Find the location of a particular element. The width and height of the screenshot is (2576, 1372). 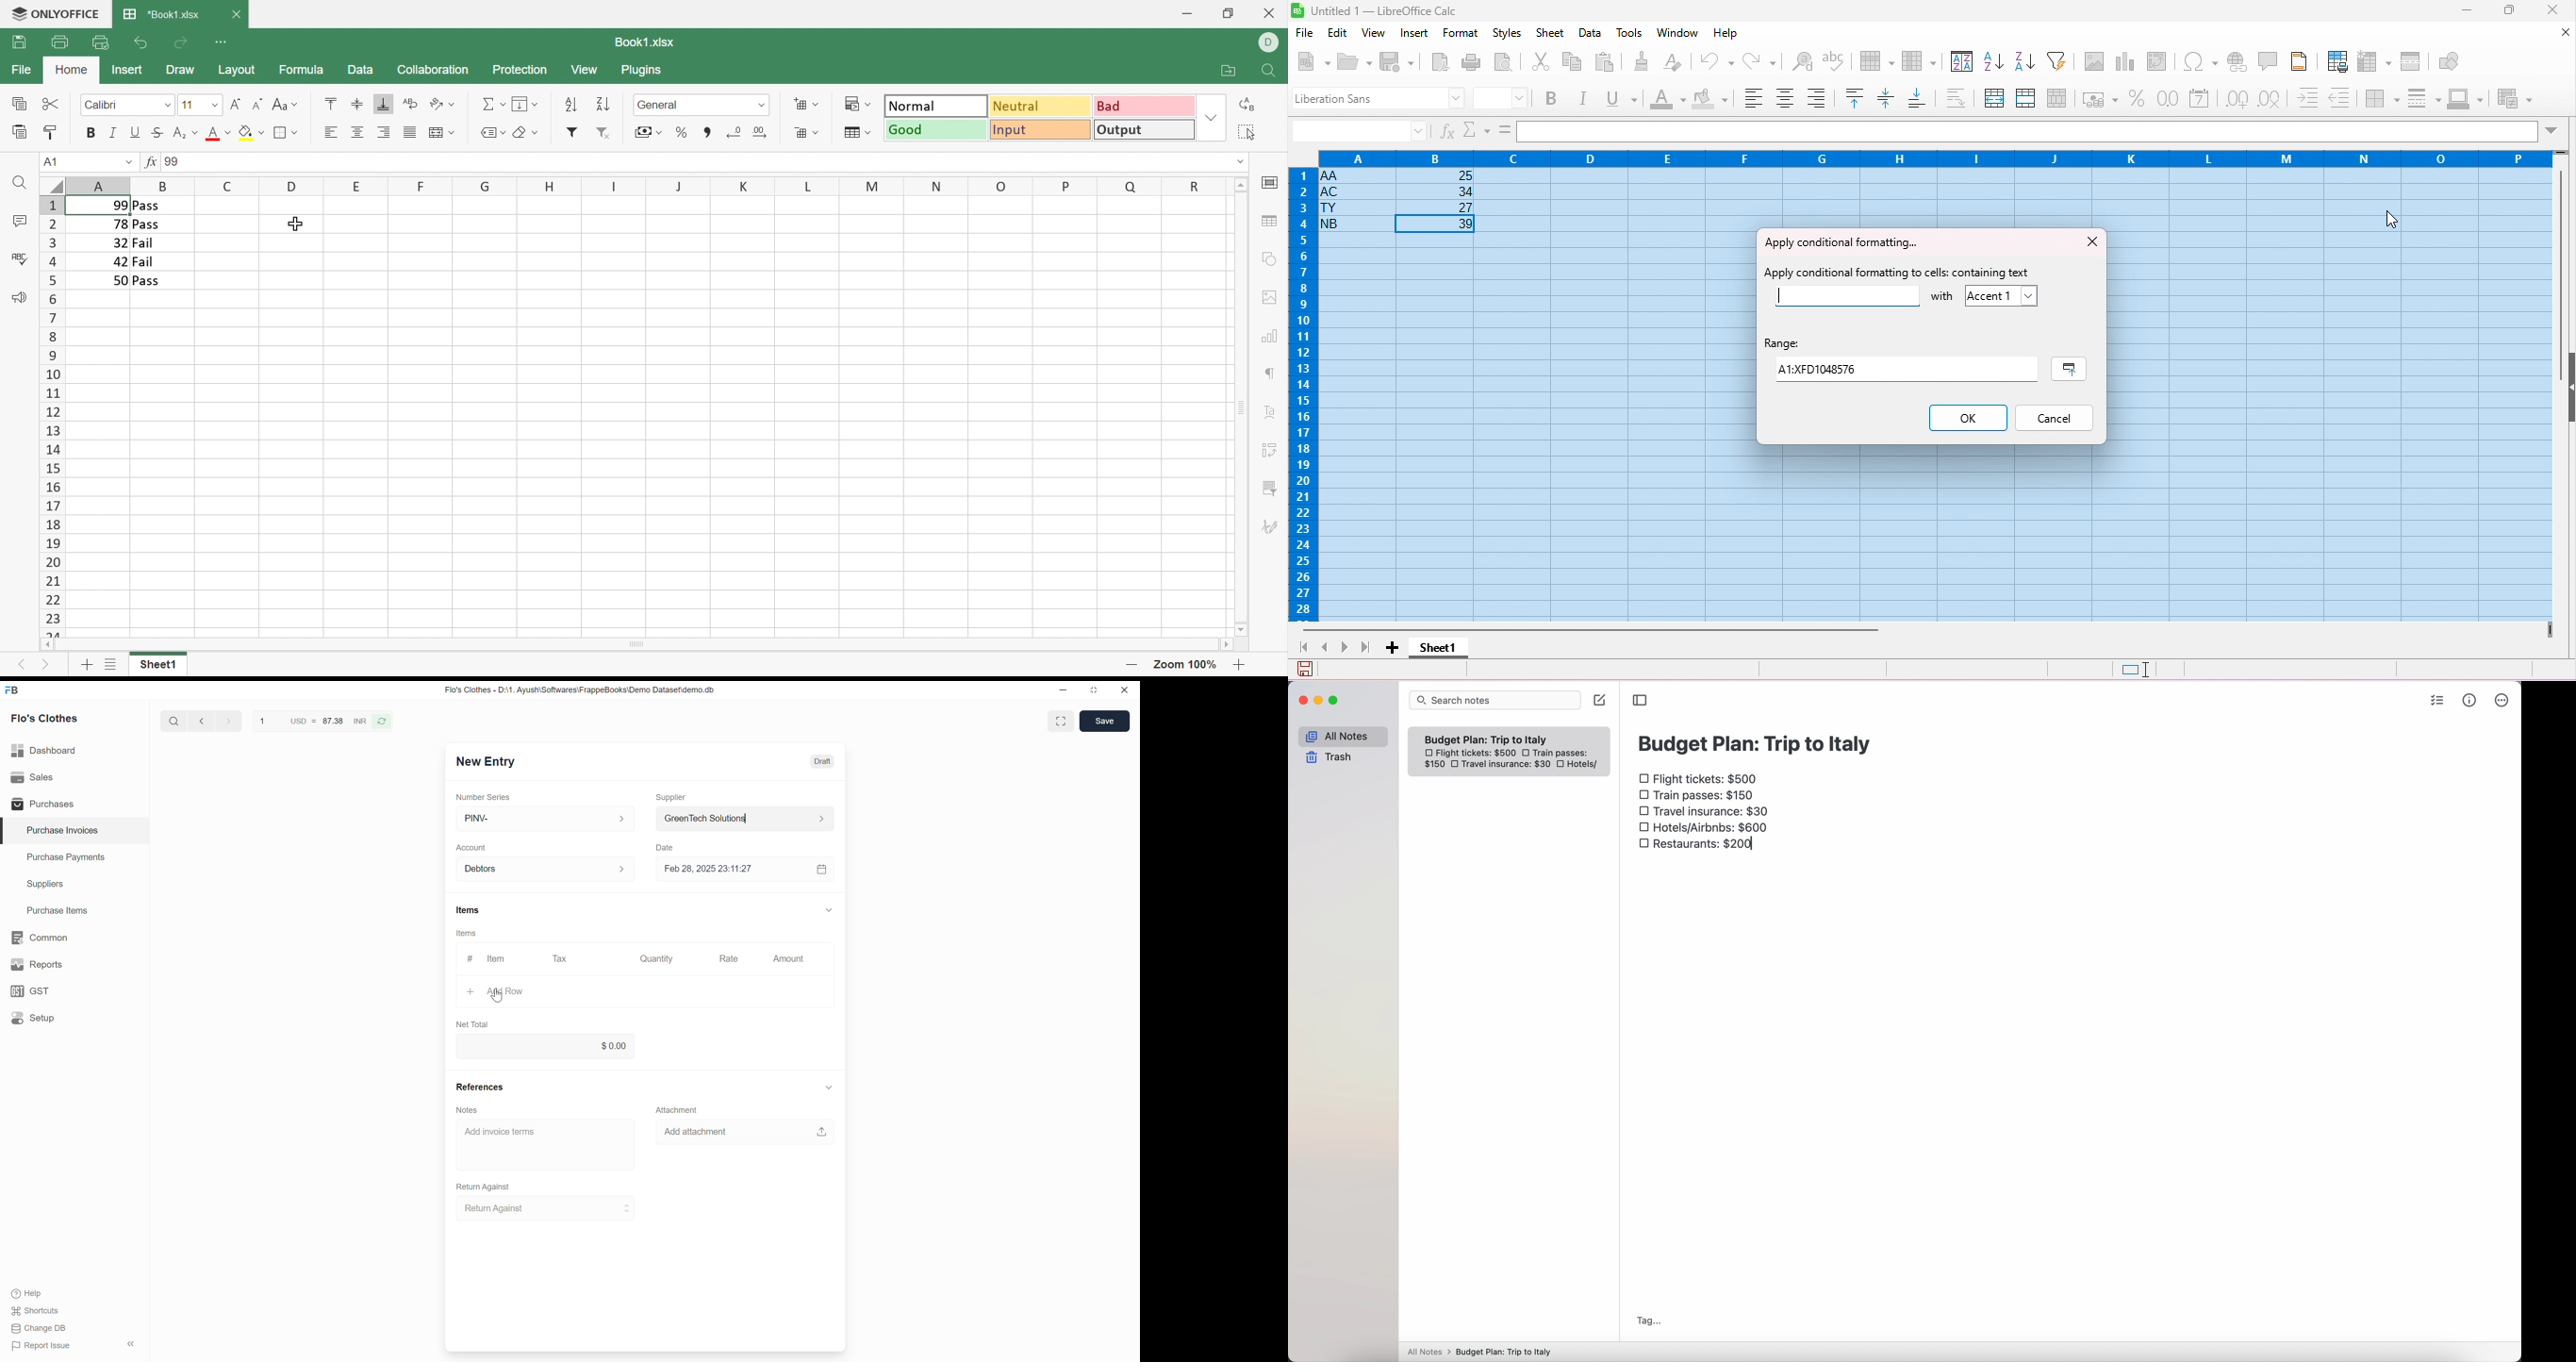

calendar icon is located at coordinates (821, 869).